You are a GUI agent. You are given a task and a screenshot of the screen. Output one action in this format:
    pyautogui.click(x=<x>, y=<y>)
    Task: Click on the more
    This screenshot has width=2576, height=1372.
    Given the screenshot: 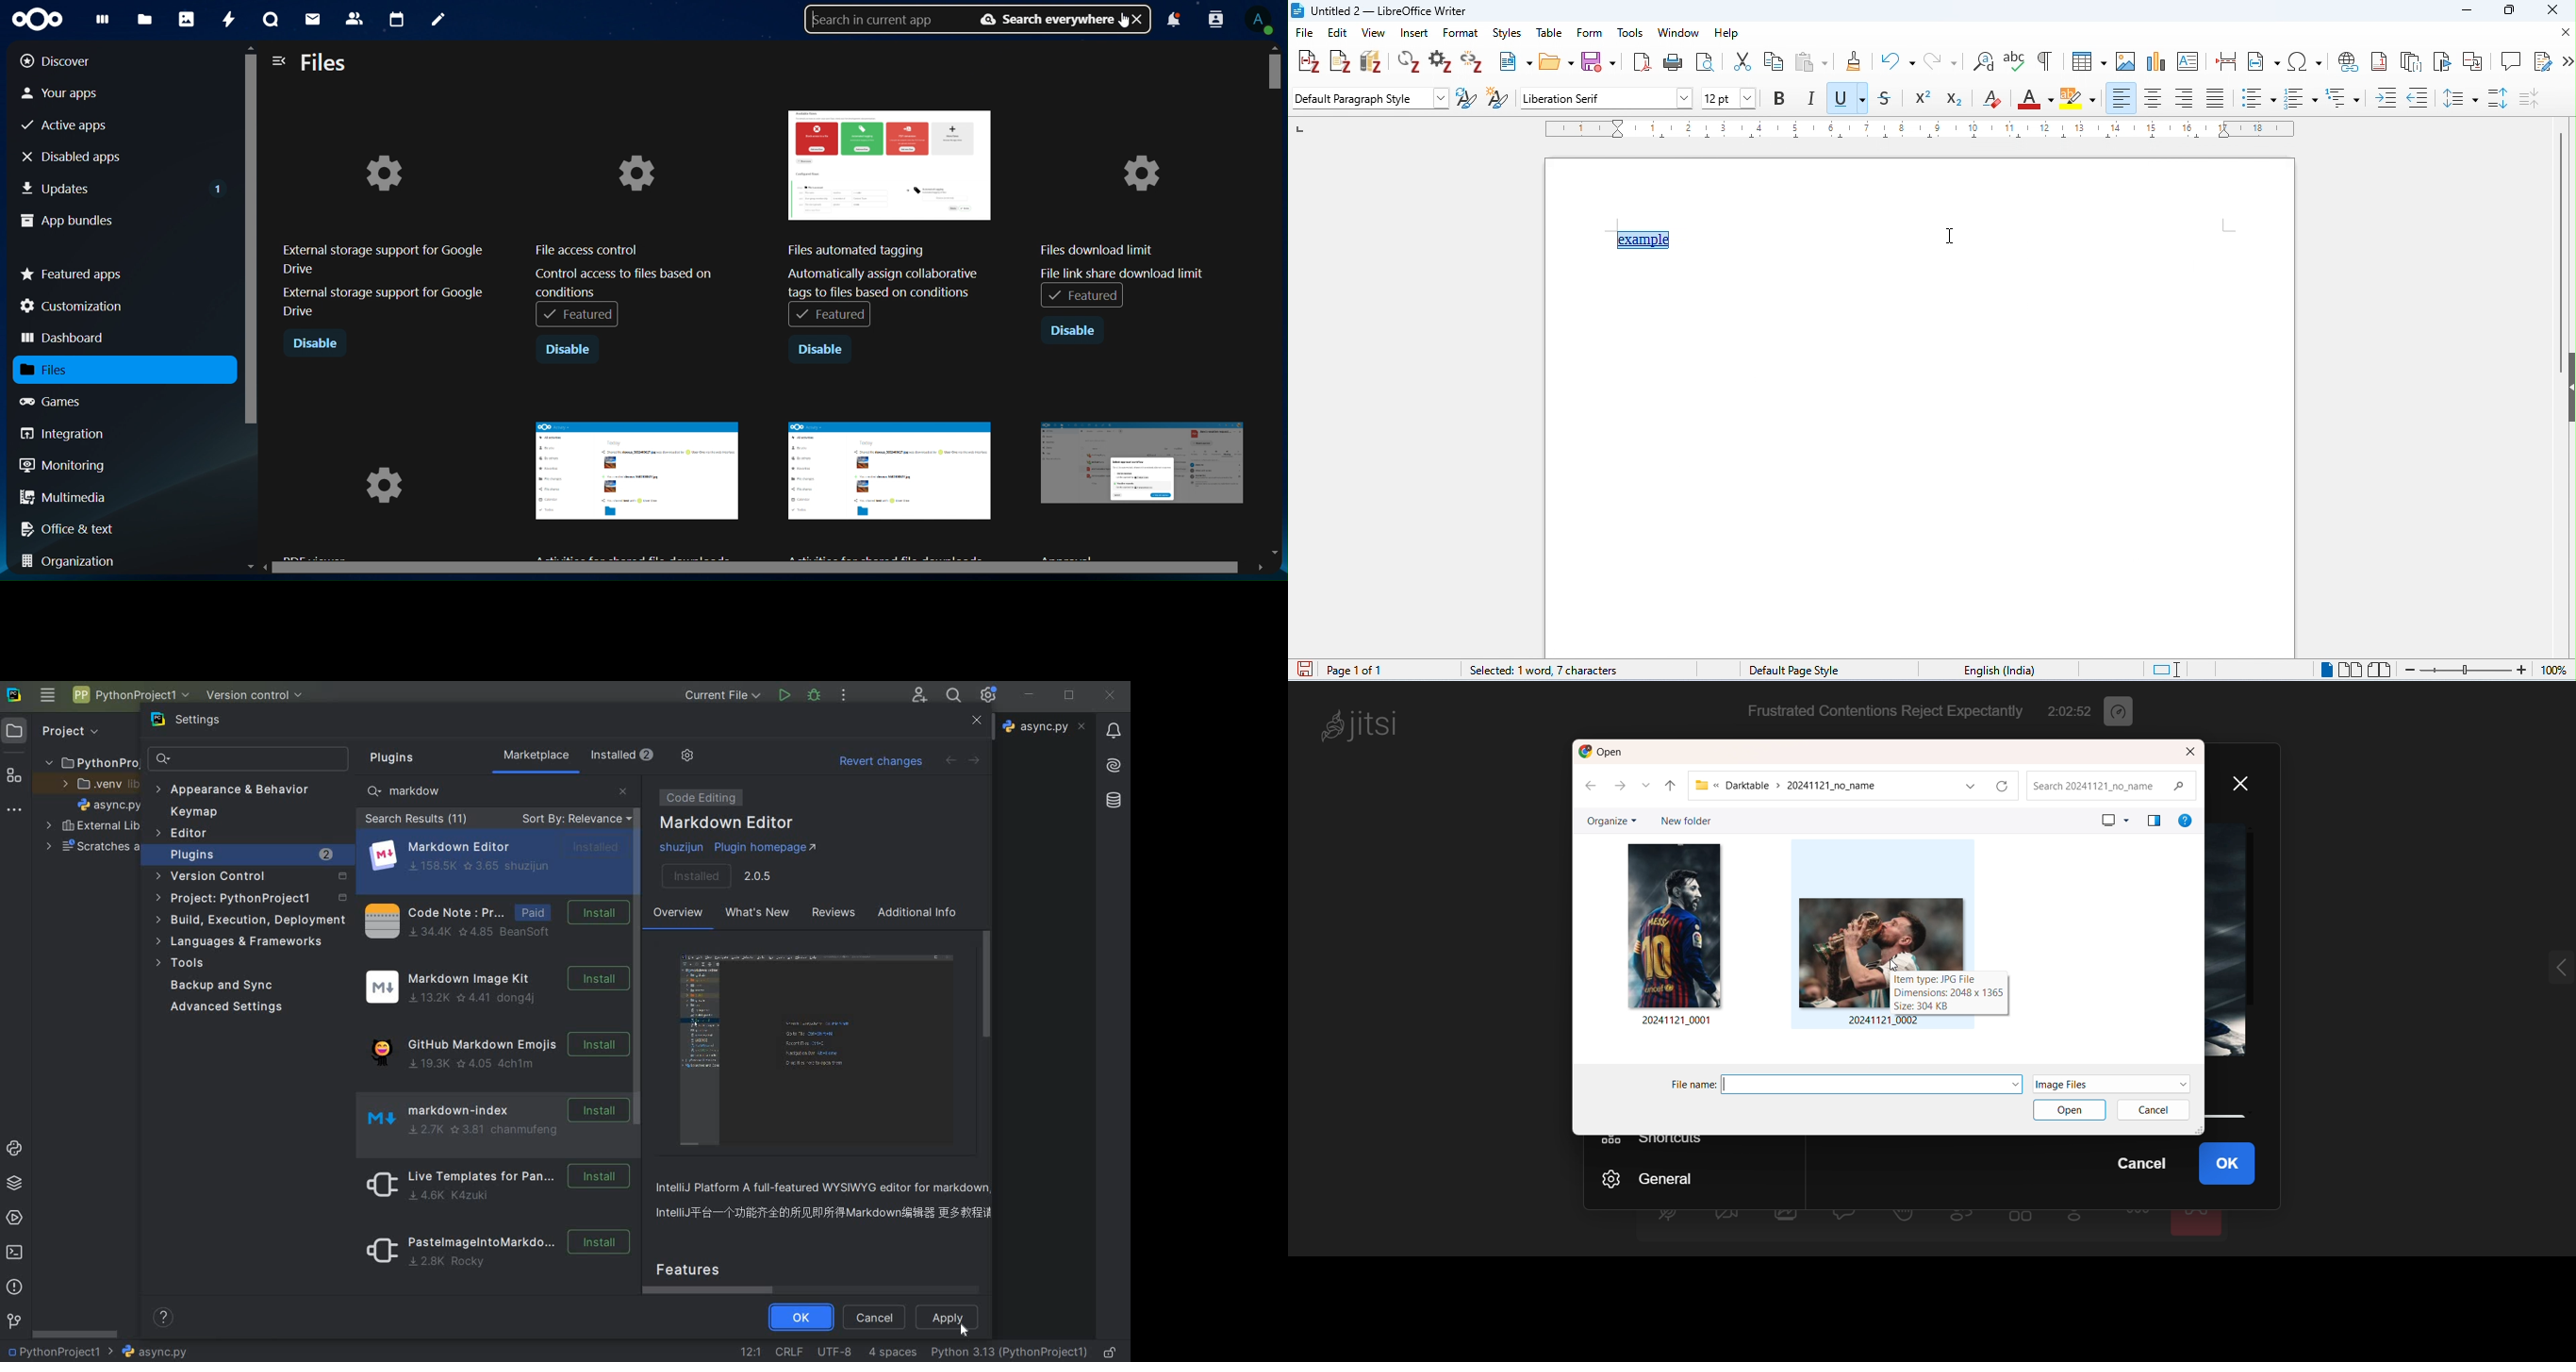 What is the action you would take?
    pyautogui.click(x=2568, y=63)
    